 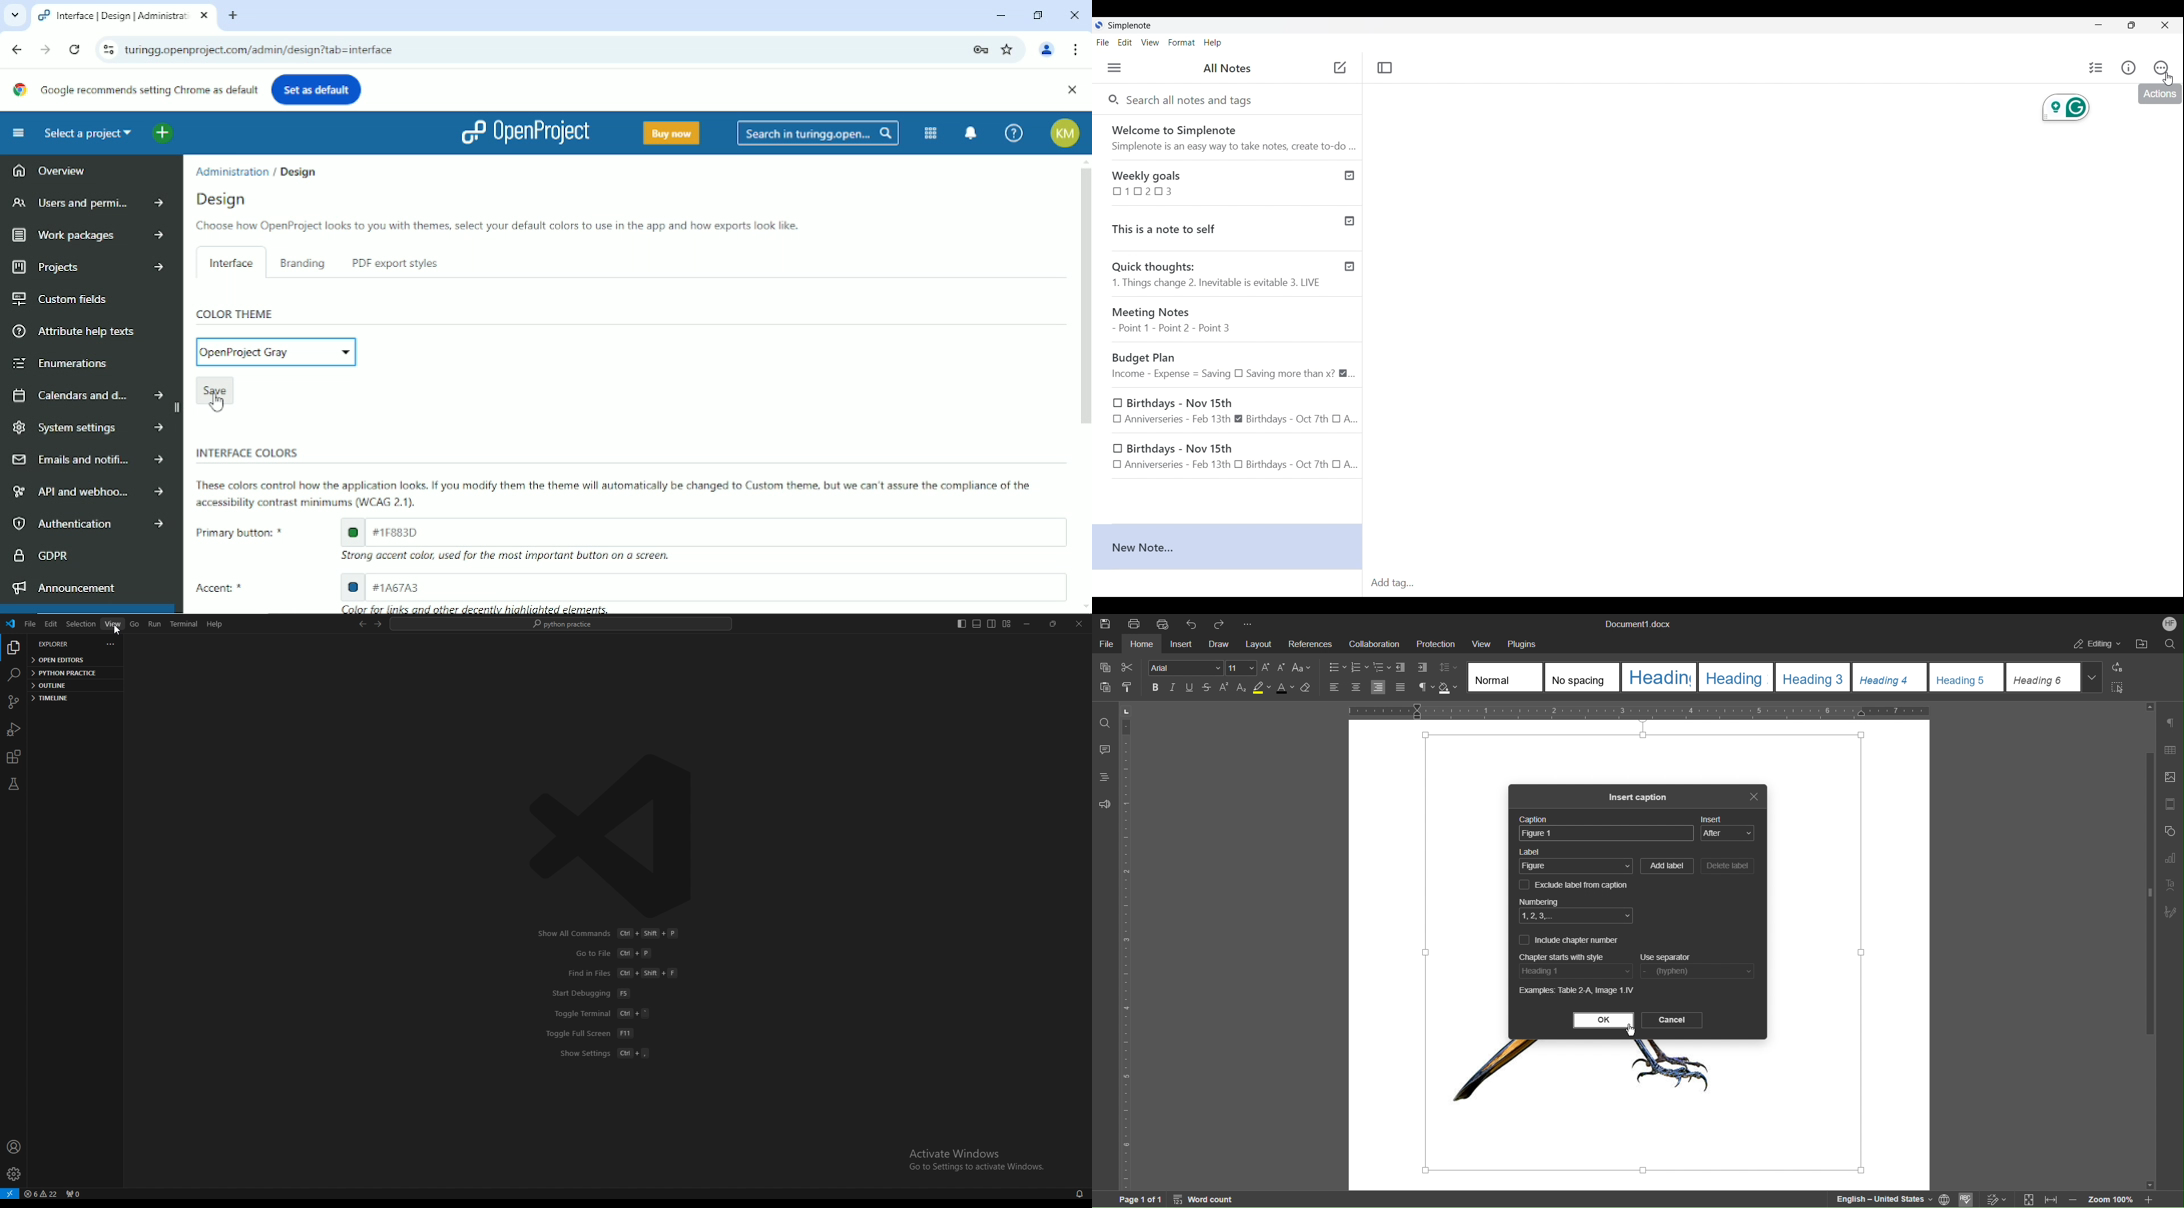 What do you see at coordinates (2129, 68) in the screenshot?
I see `Info` at bounding box center [2129, 68].